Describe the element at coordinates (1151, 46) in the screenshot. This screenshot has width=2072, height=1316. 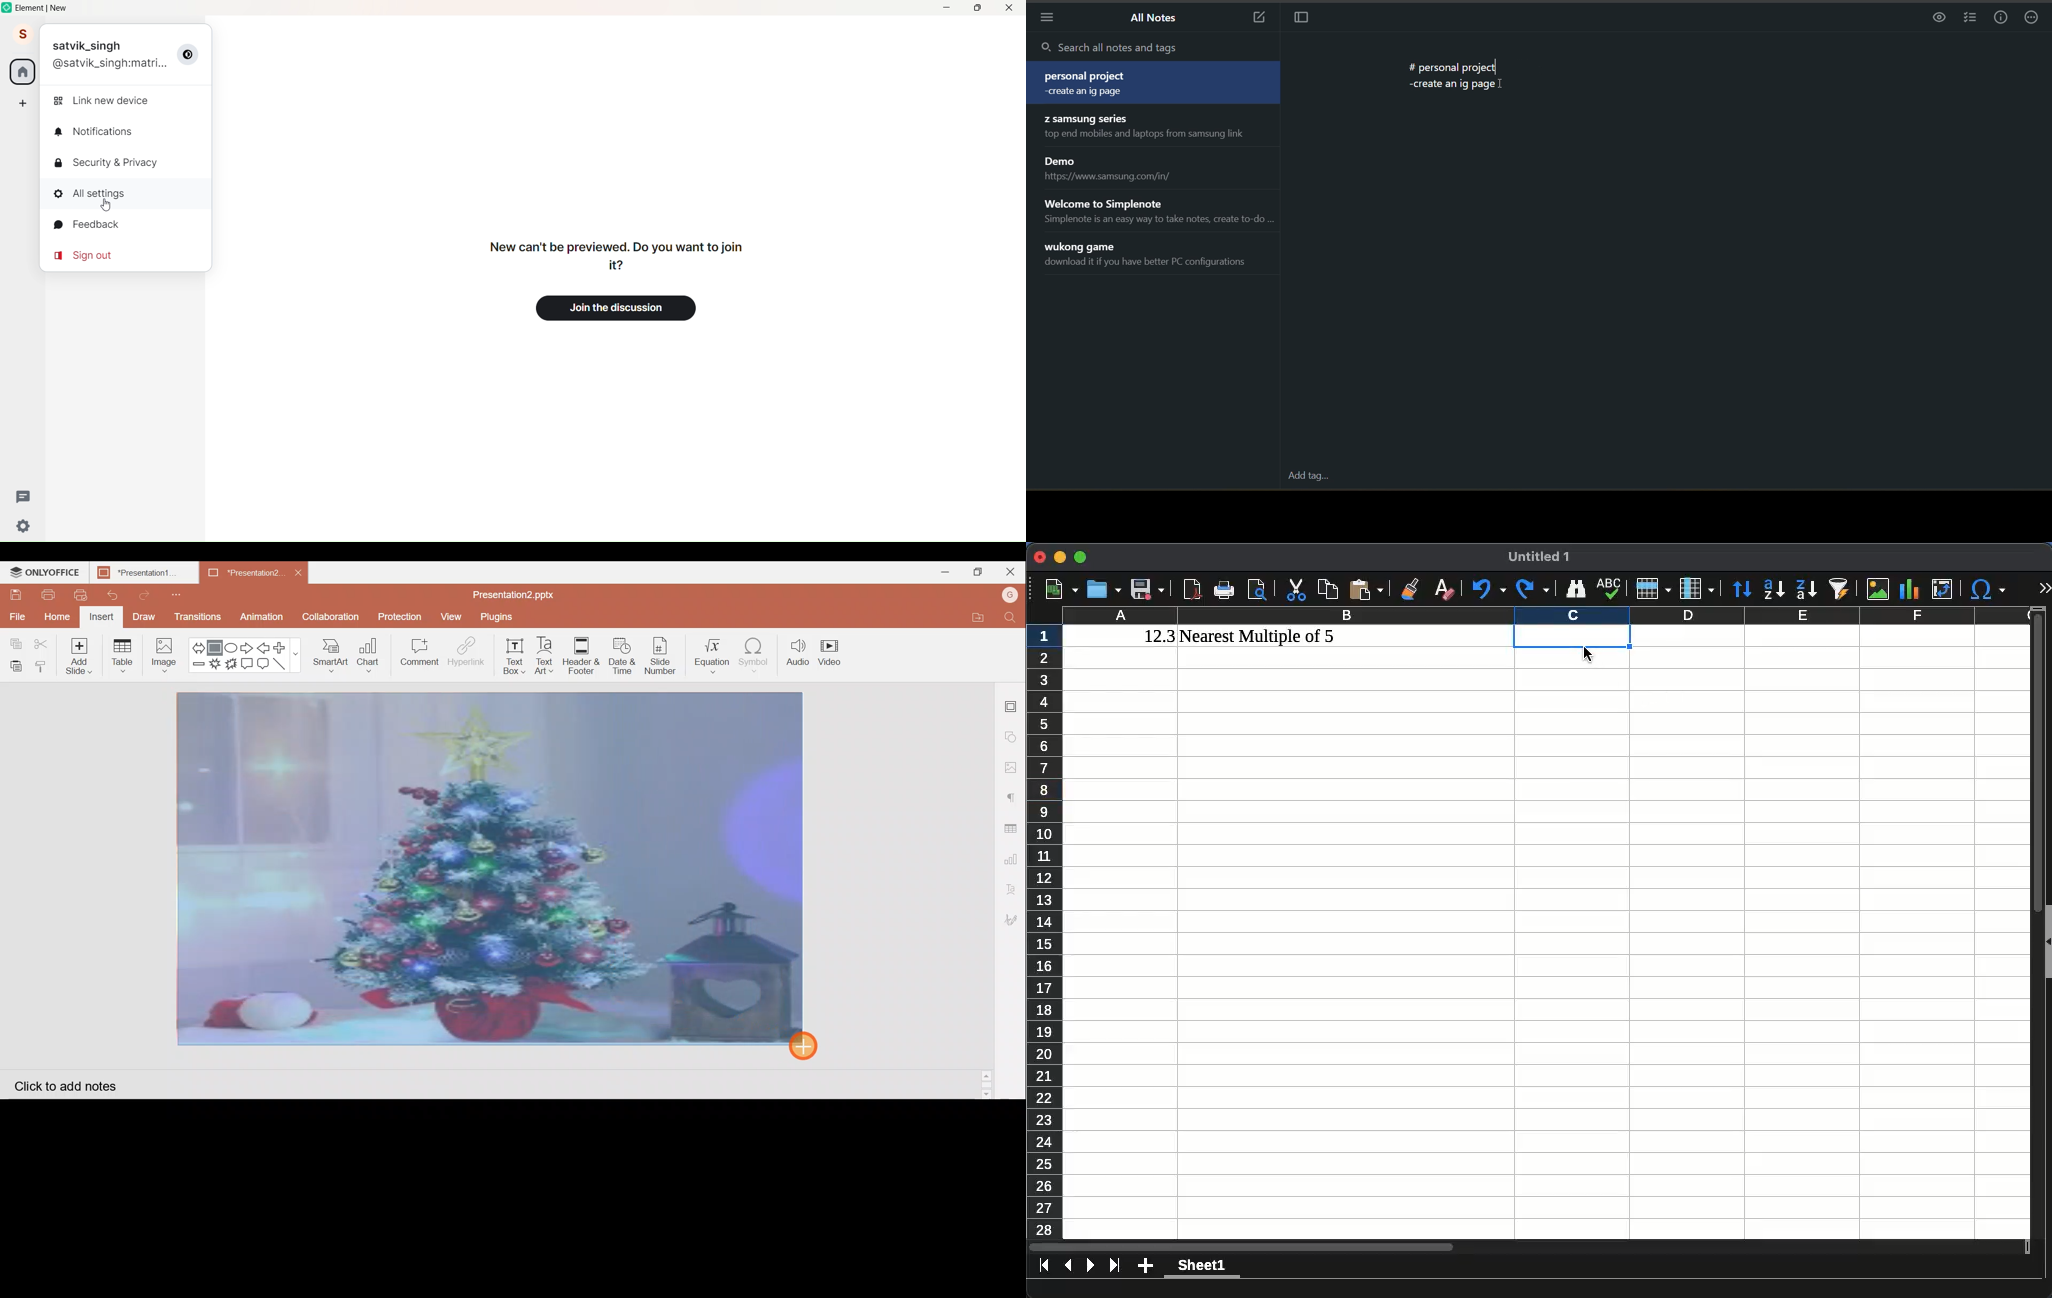
I see `search` at that location.